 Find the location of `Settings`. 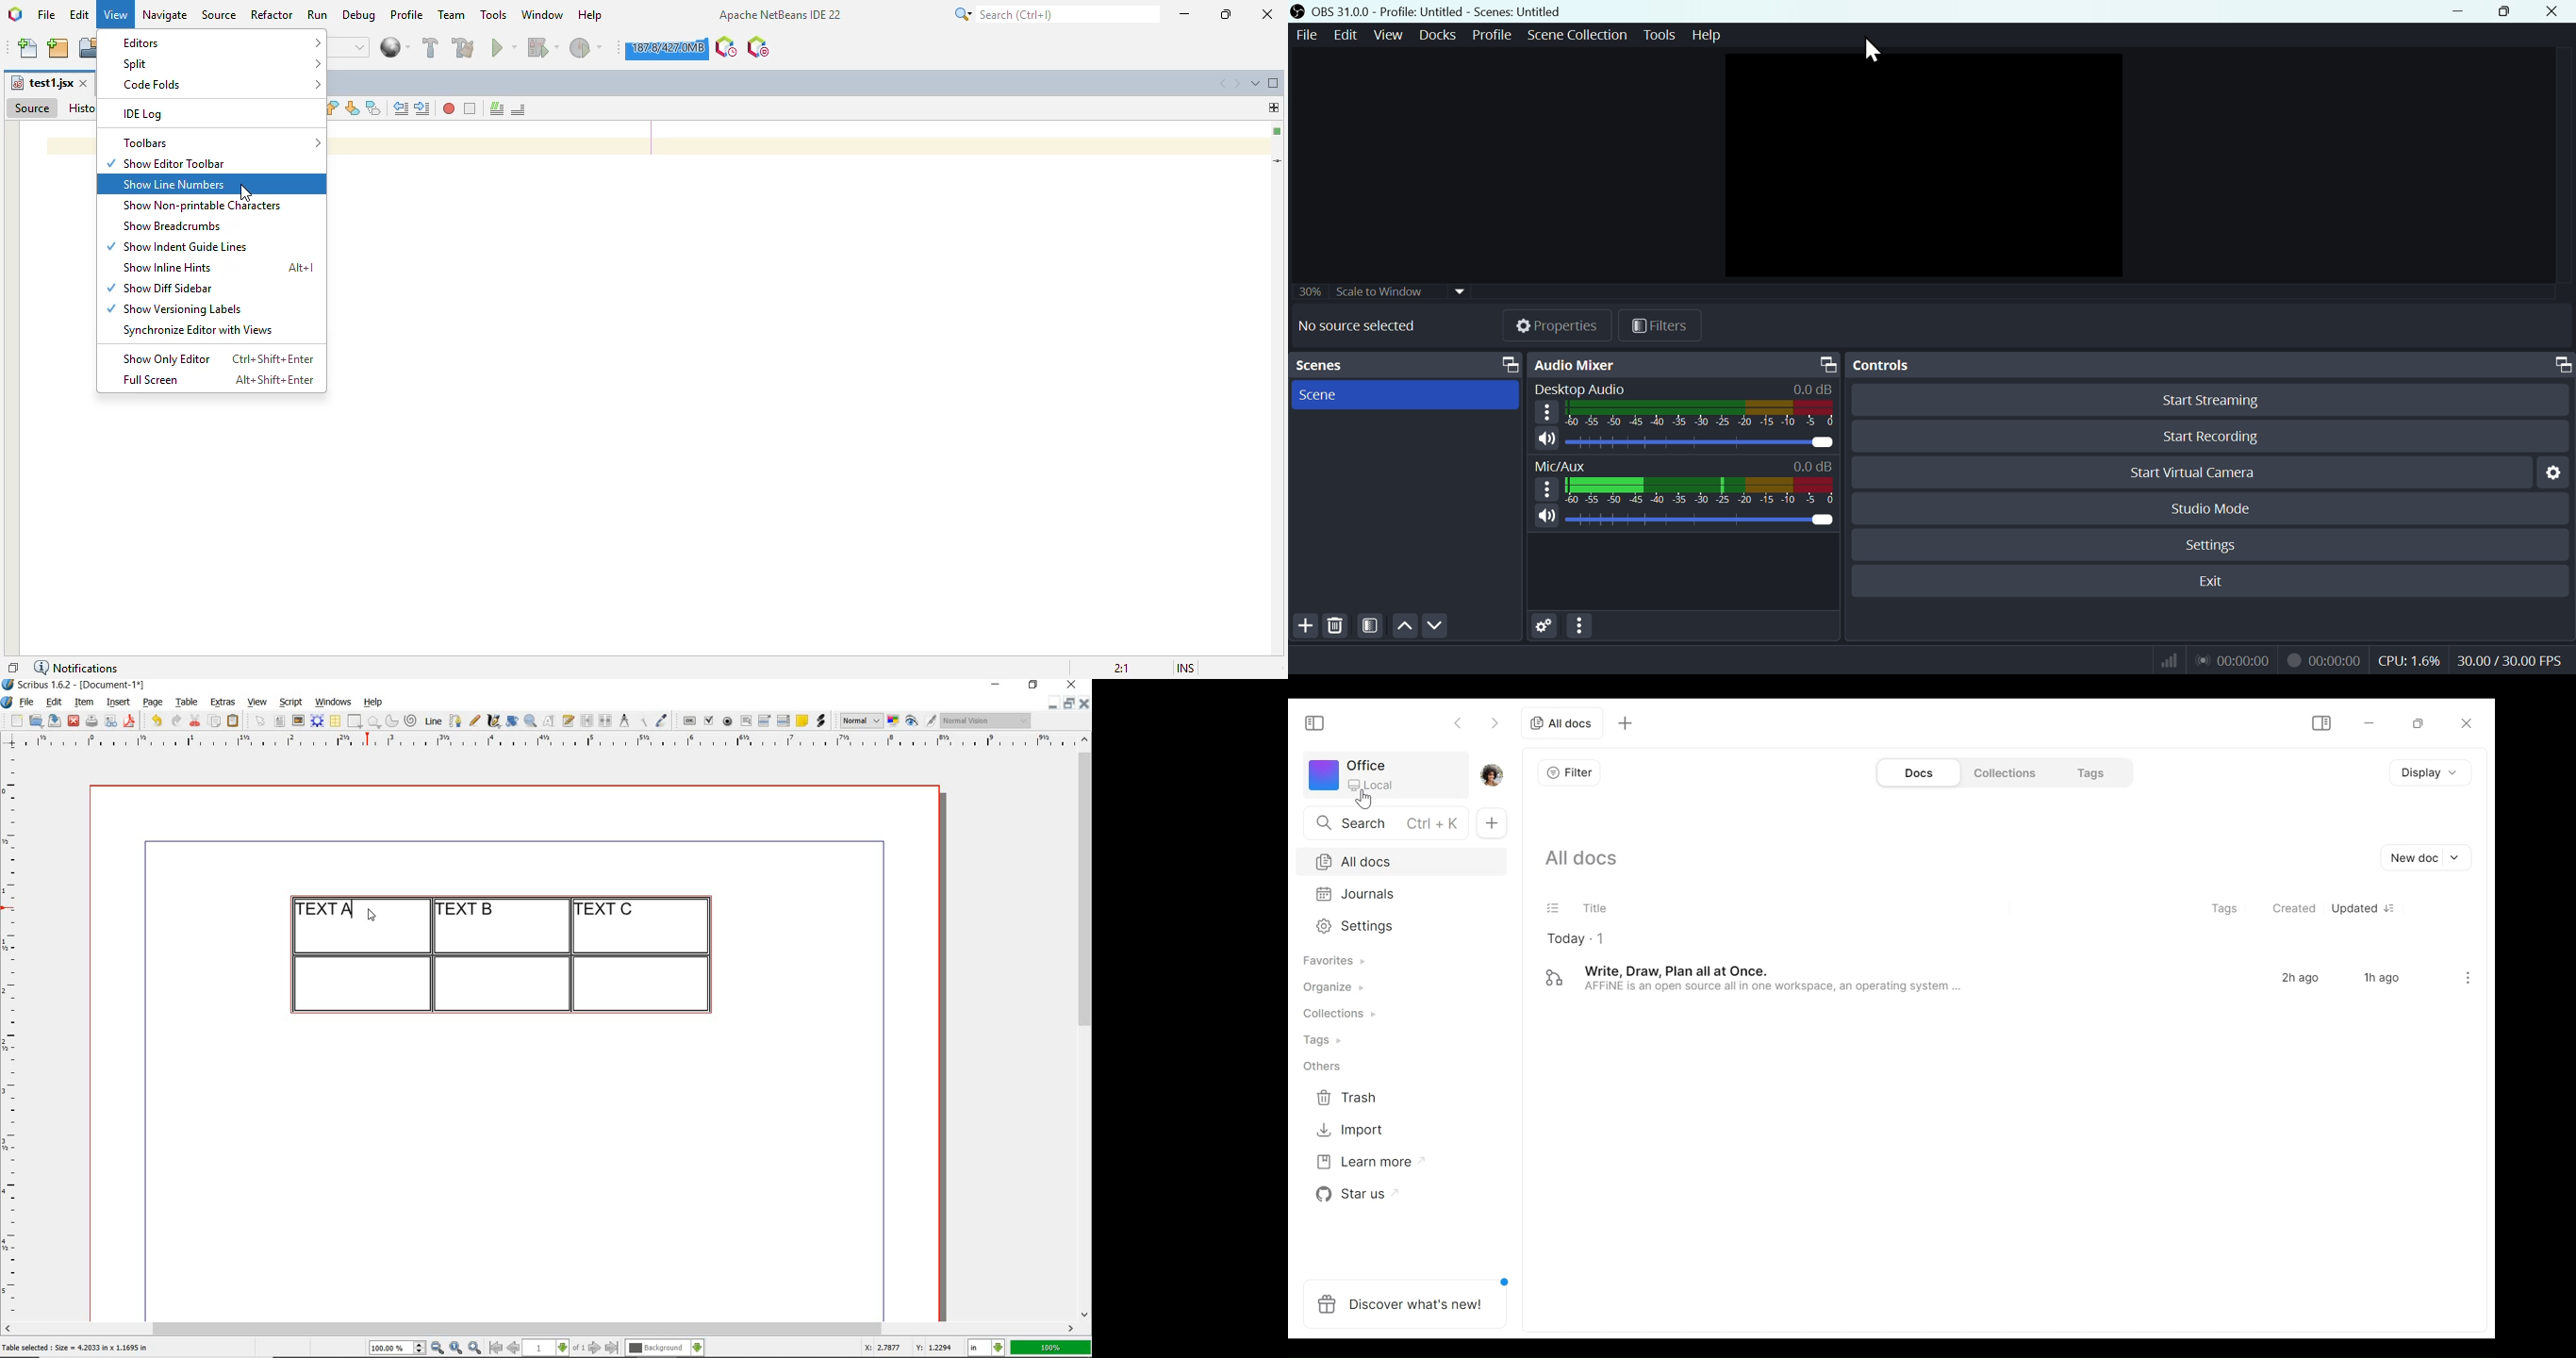

Settings is located at coordinates (1395, 927).